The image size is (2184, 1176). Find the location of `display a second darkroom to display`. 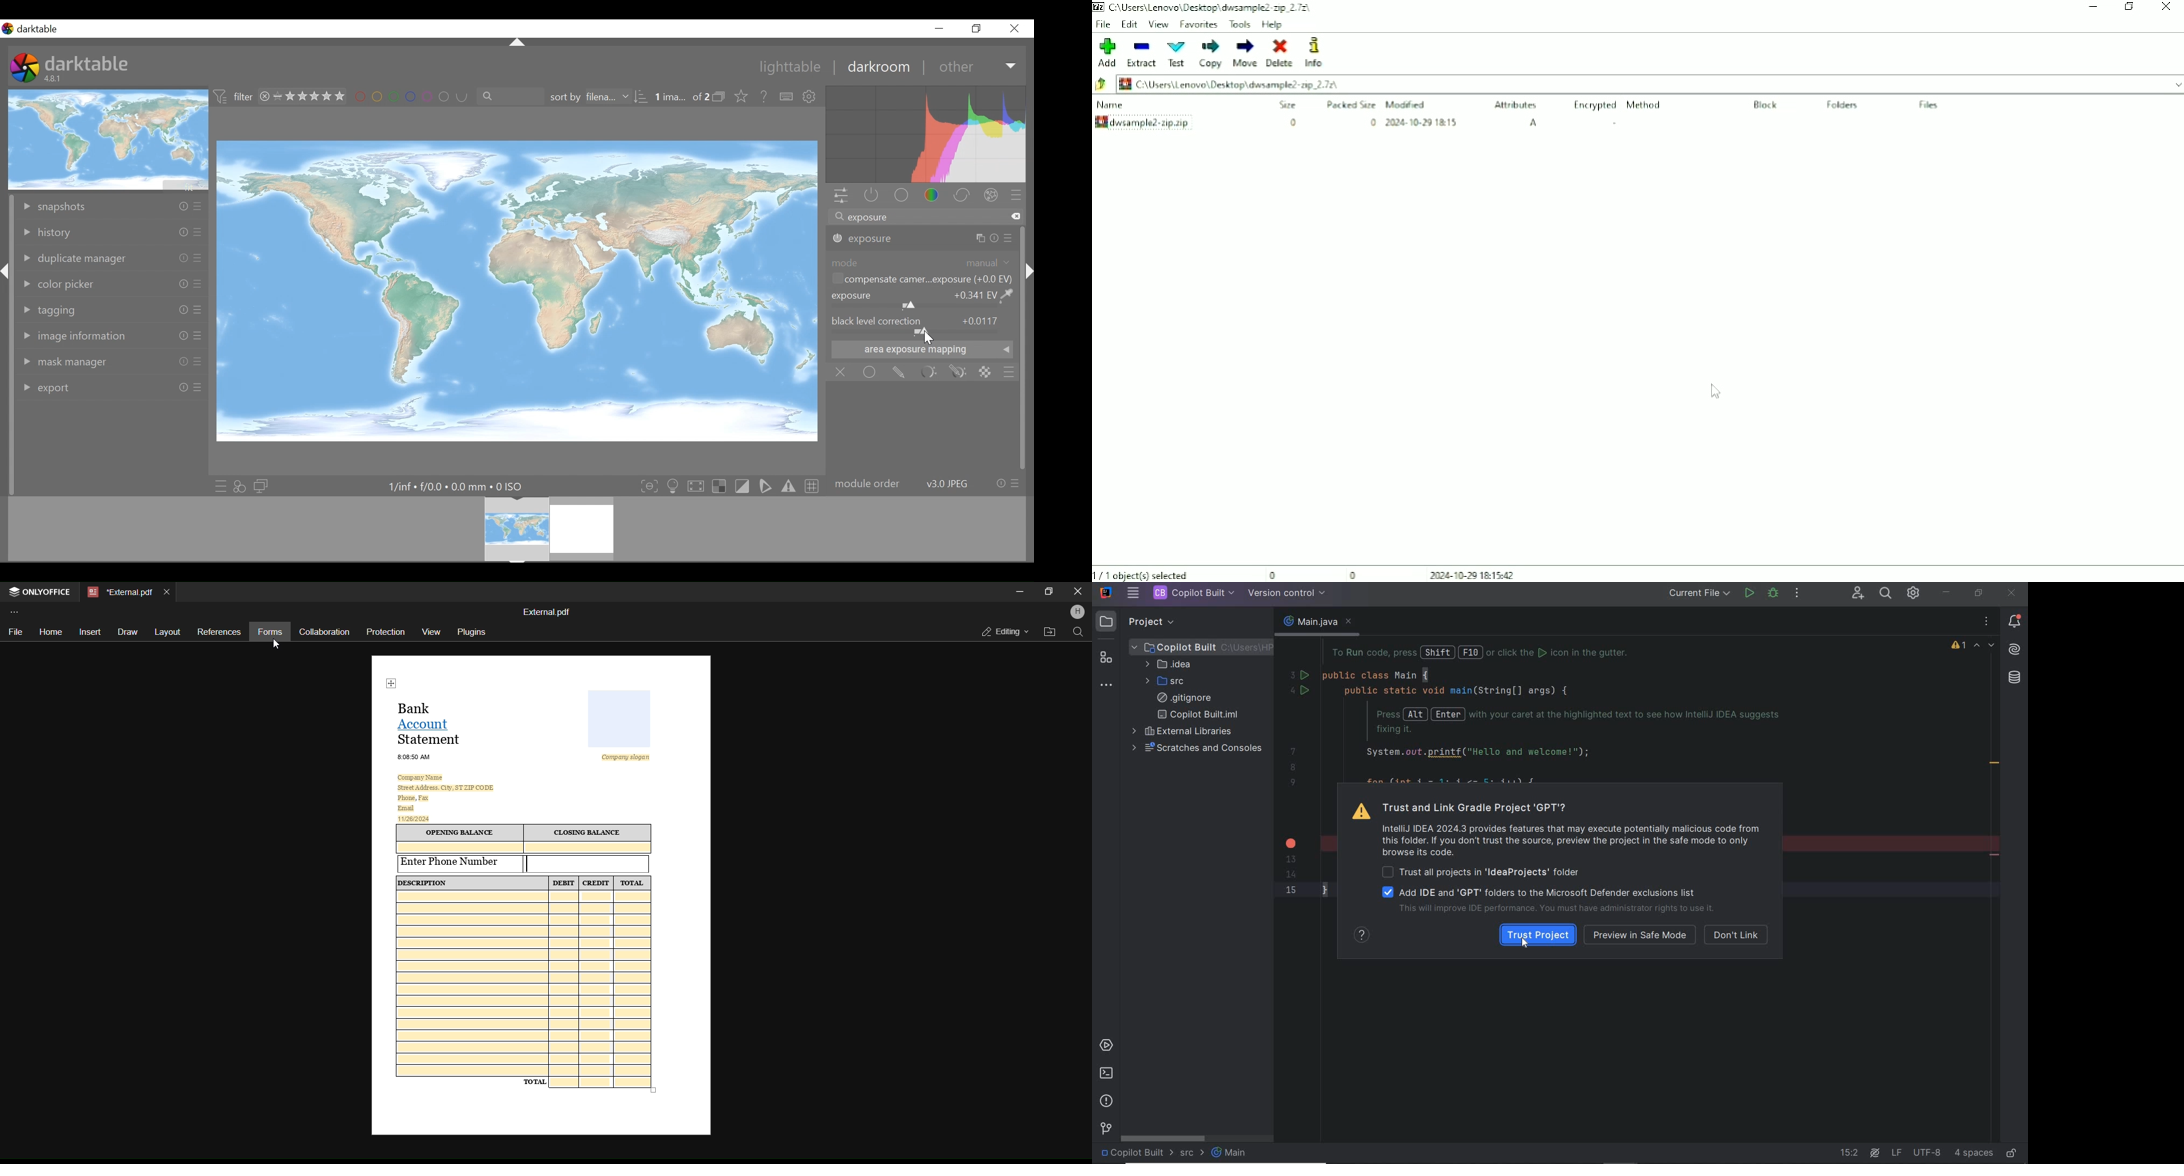

display a second darkroom to display is located at coordinates (262, 486).